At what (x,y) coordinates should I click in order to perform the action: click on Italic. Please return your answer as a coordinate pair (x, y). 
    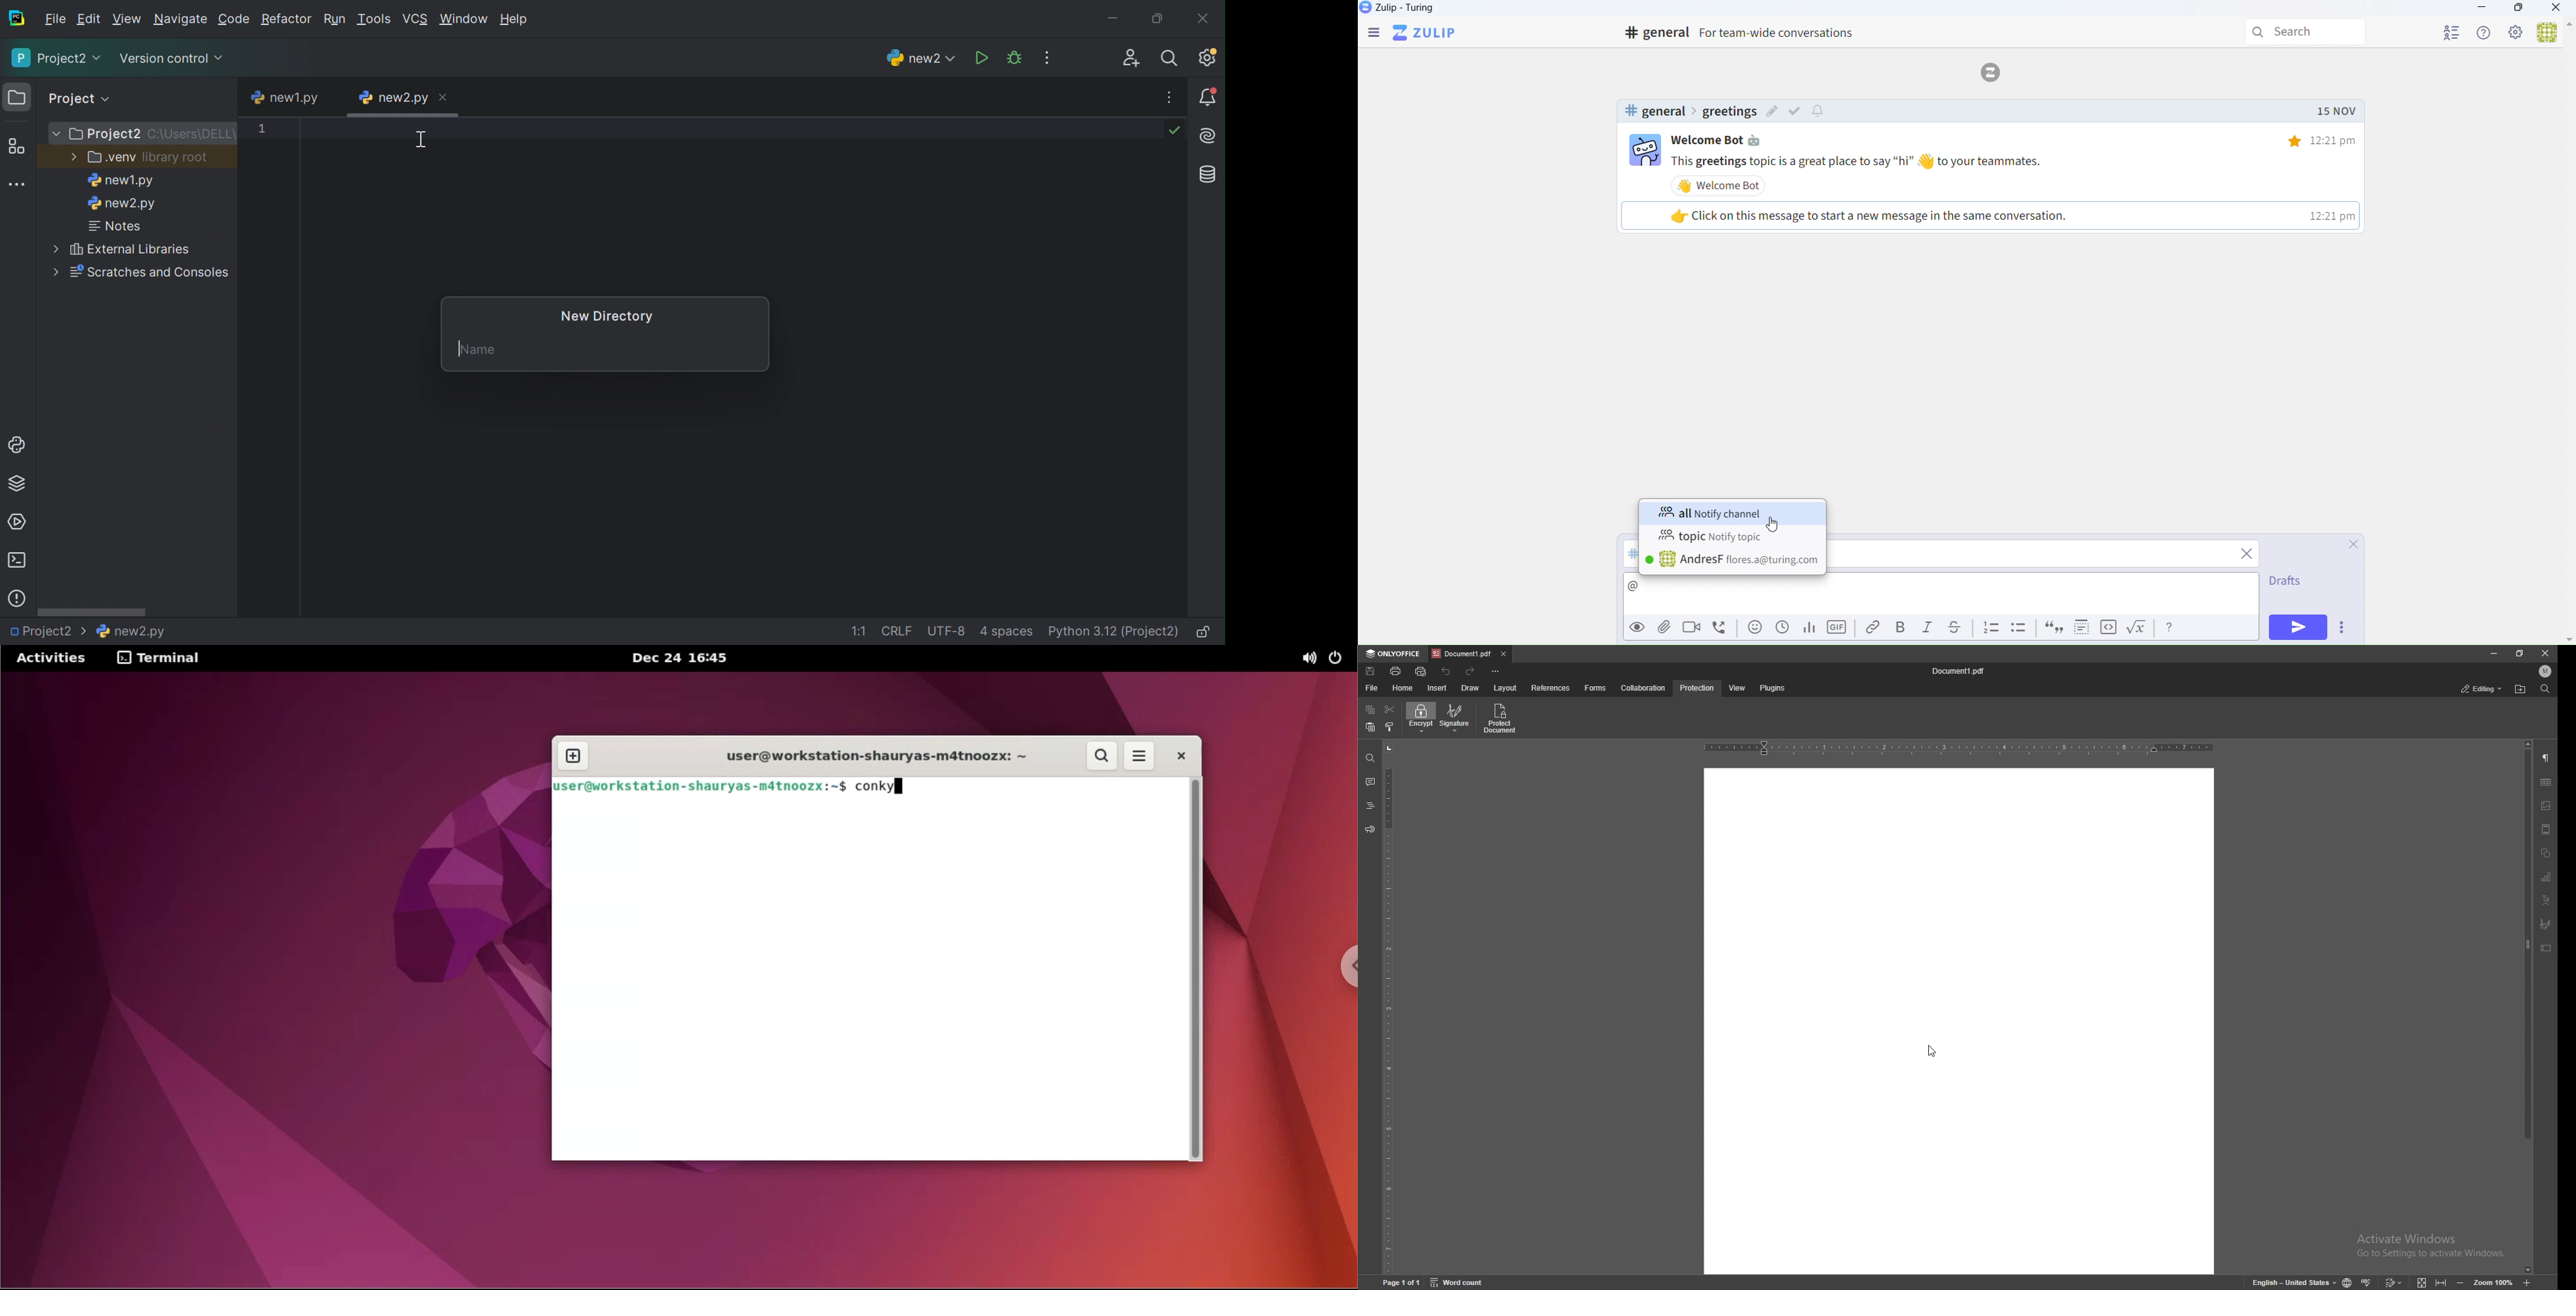
    Looking at the image, I should click on (1928, 630).